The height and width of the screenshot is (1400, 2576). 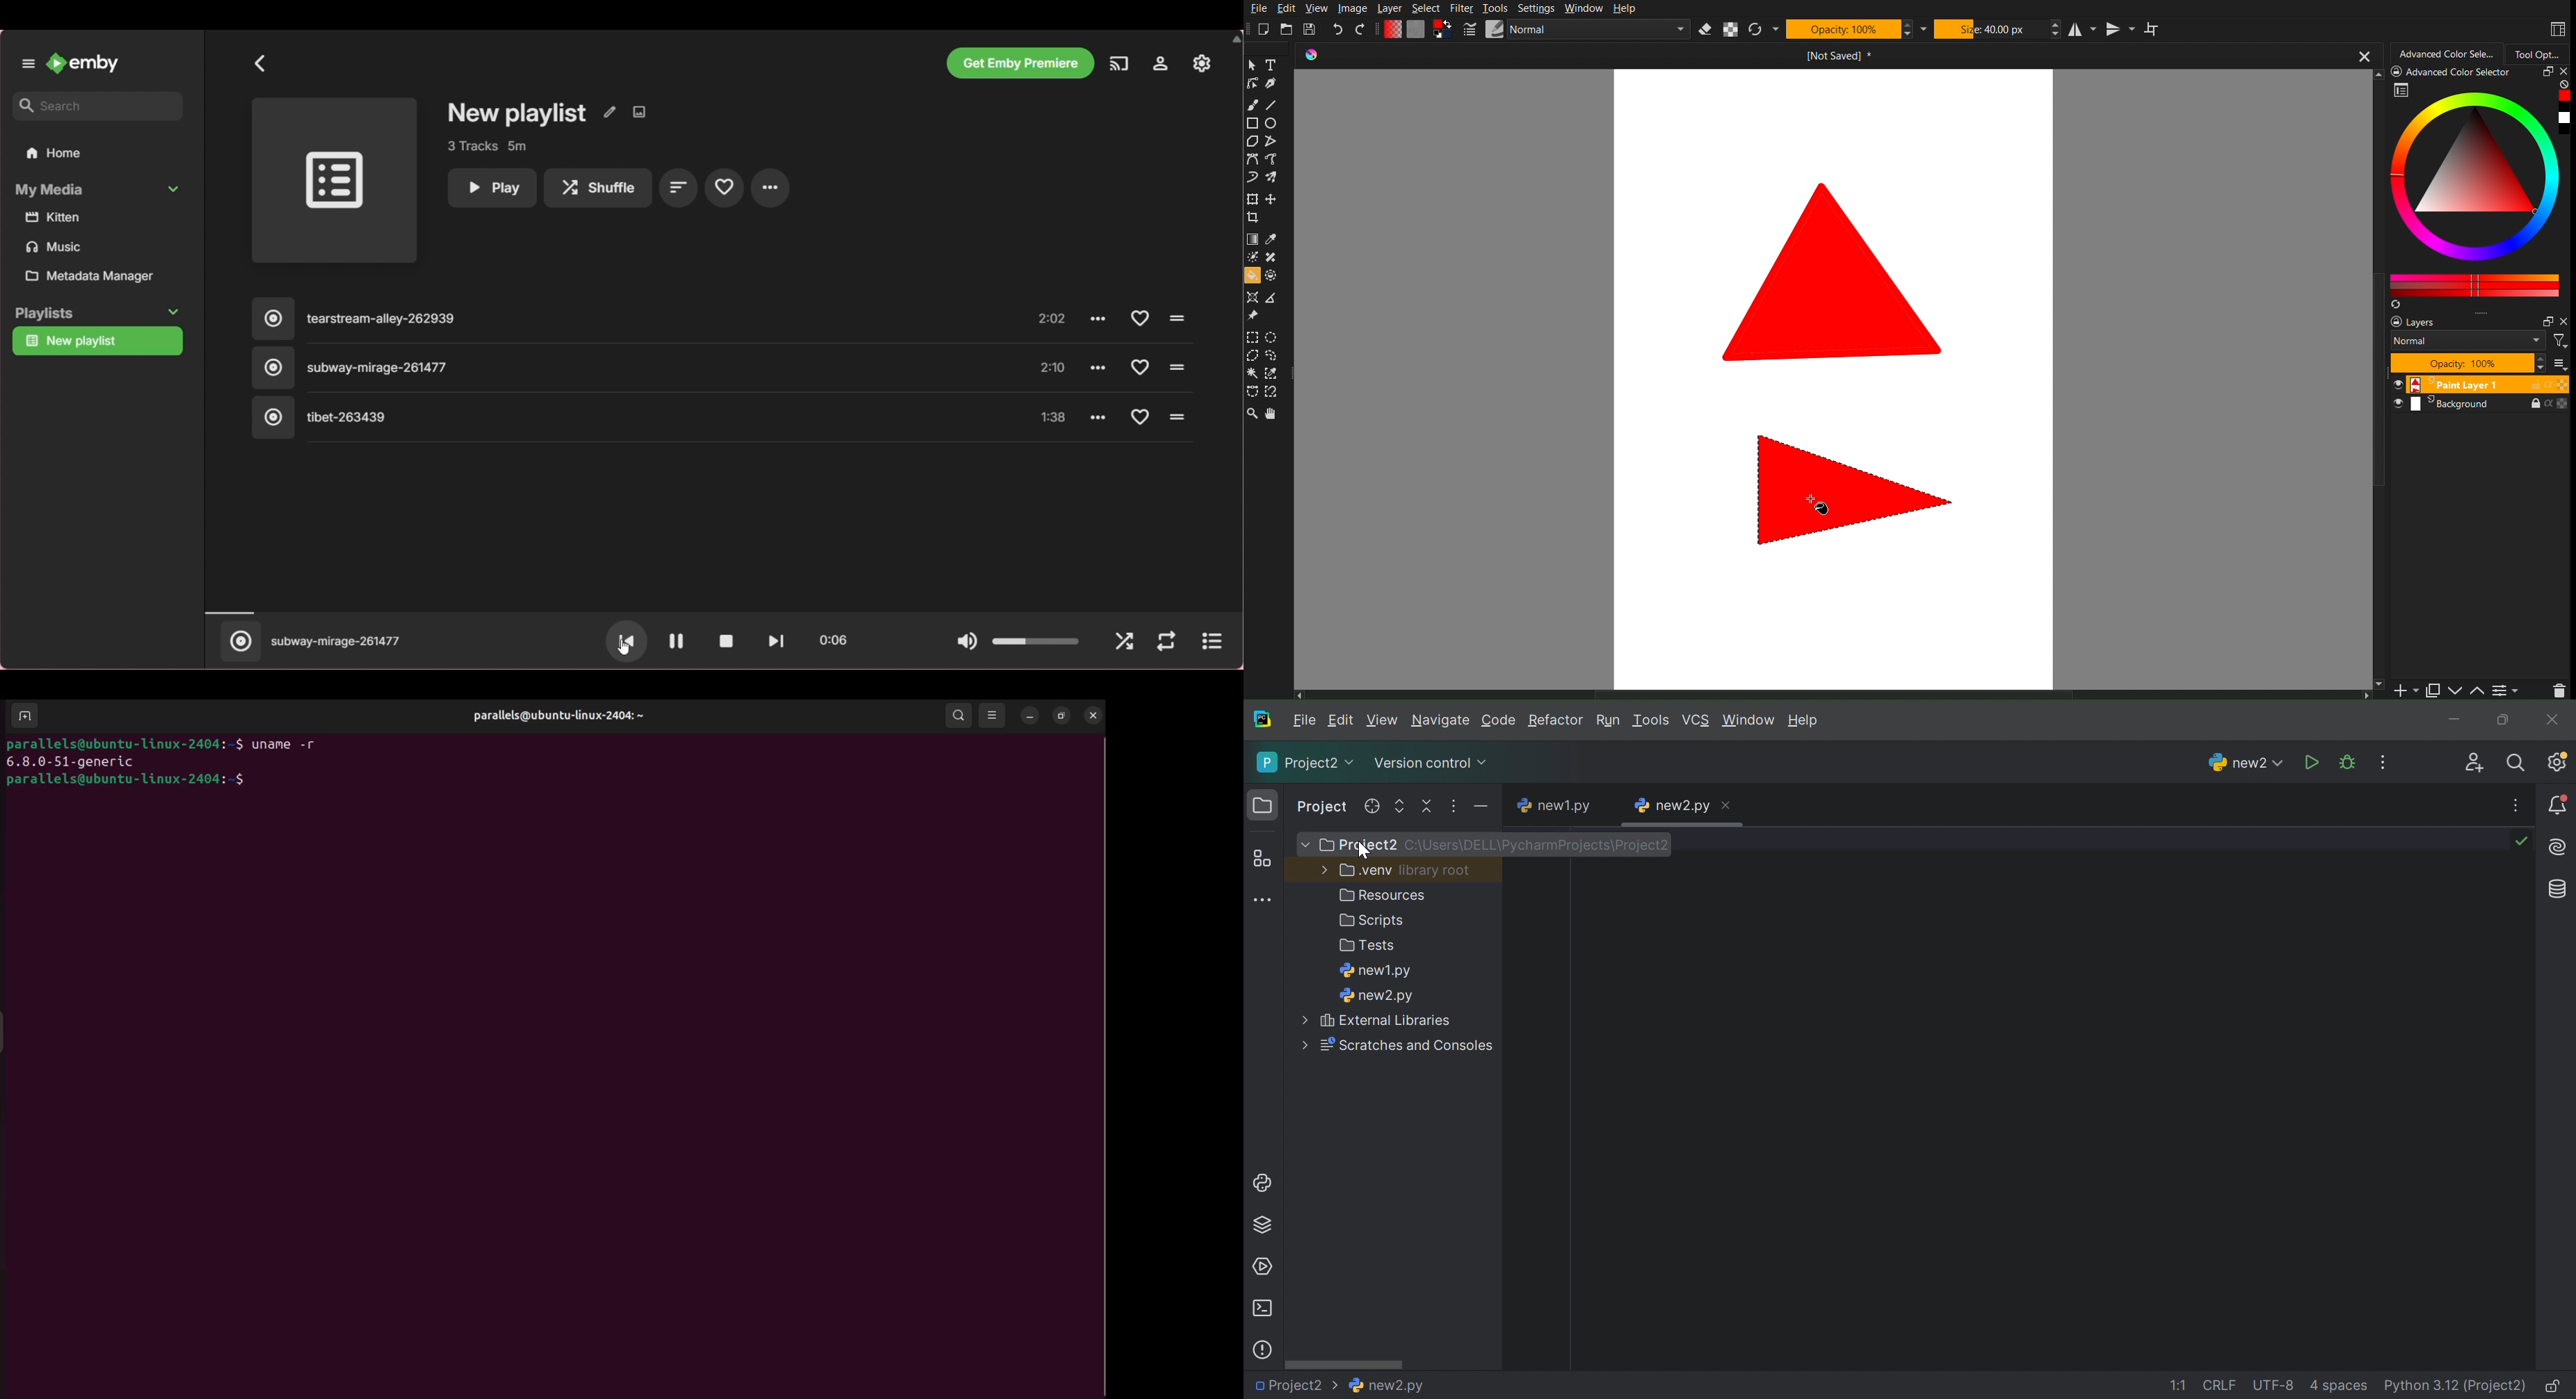 What do you see at coordinates (1252, 415) in the screenshot?
I see `Zoom` at bounding box center [1252, 415].